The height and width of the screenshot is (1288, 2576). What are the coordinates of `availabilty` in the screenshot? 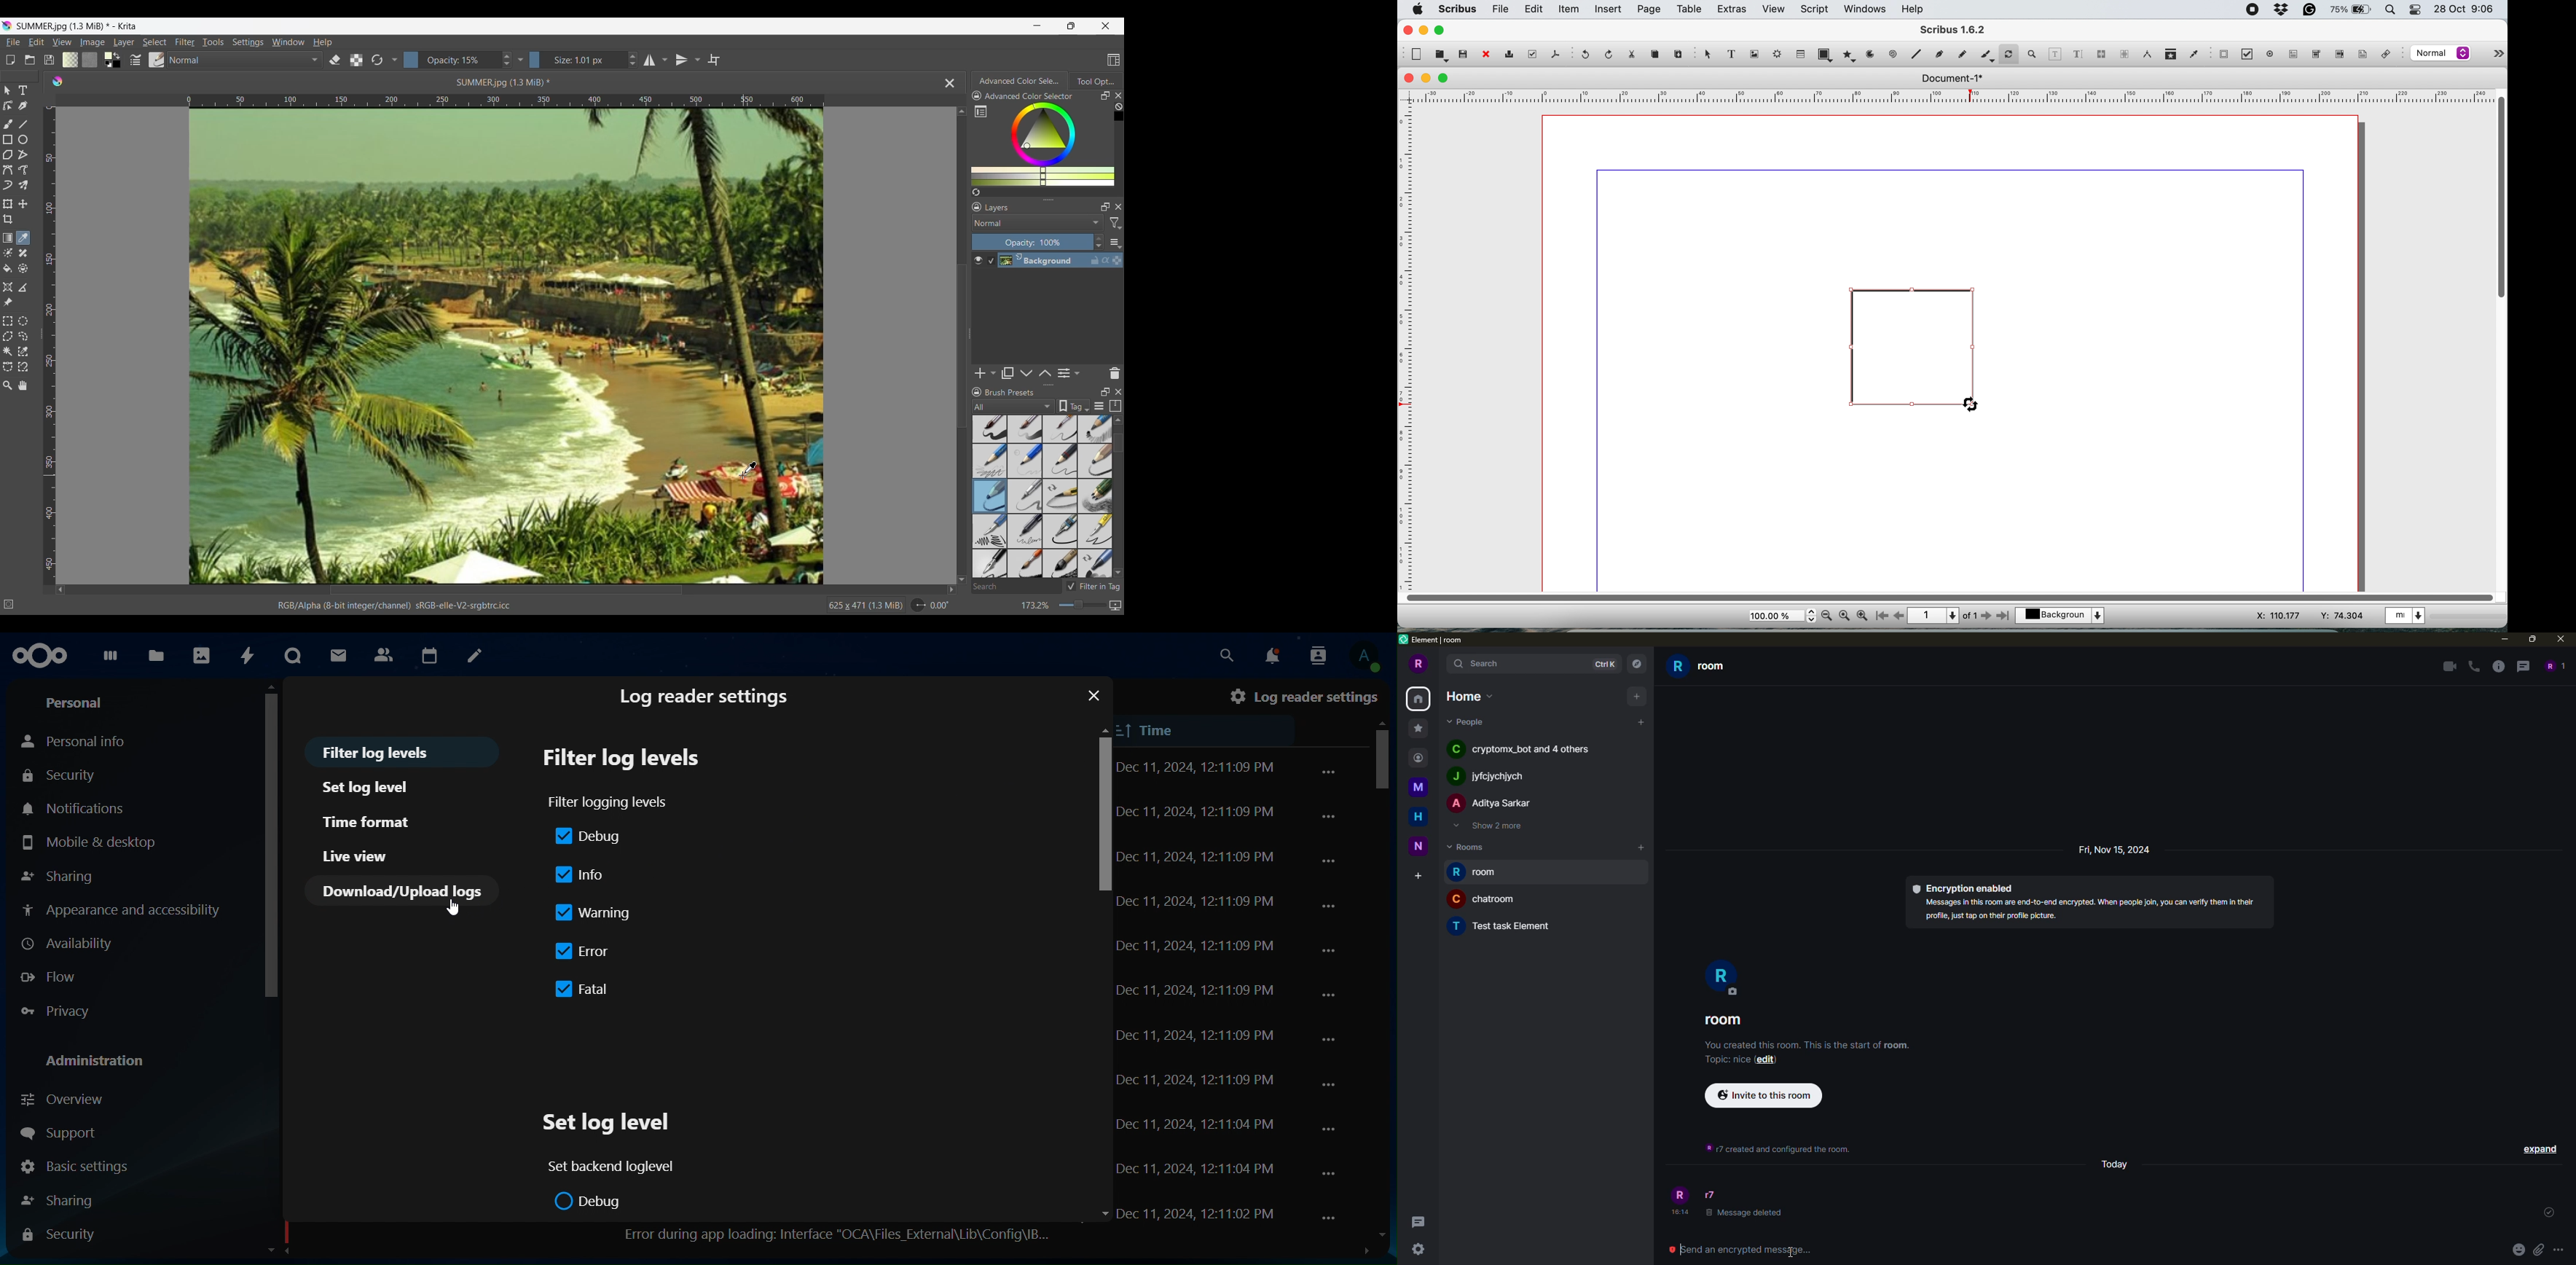 It's located at (71, 944).